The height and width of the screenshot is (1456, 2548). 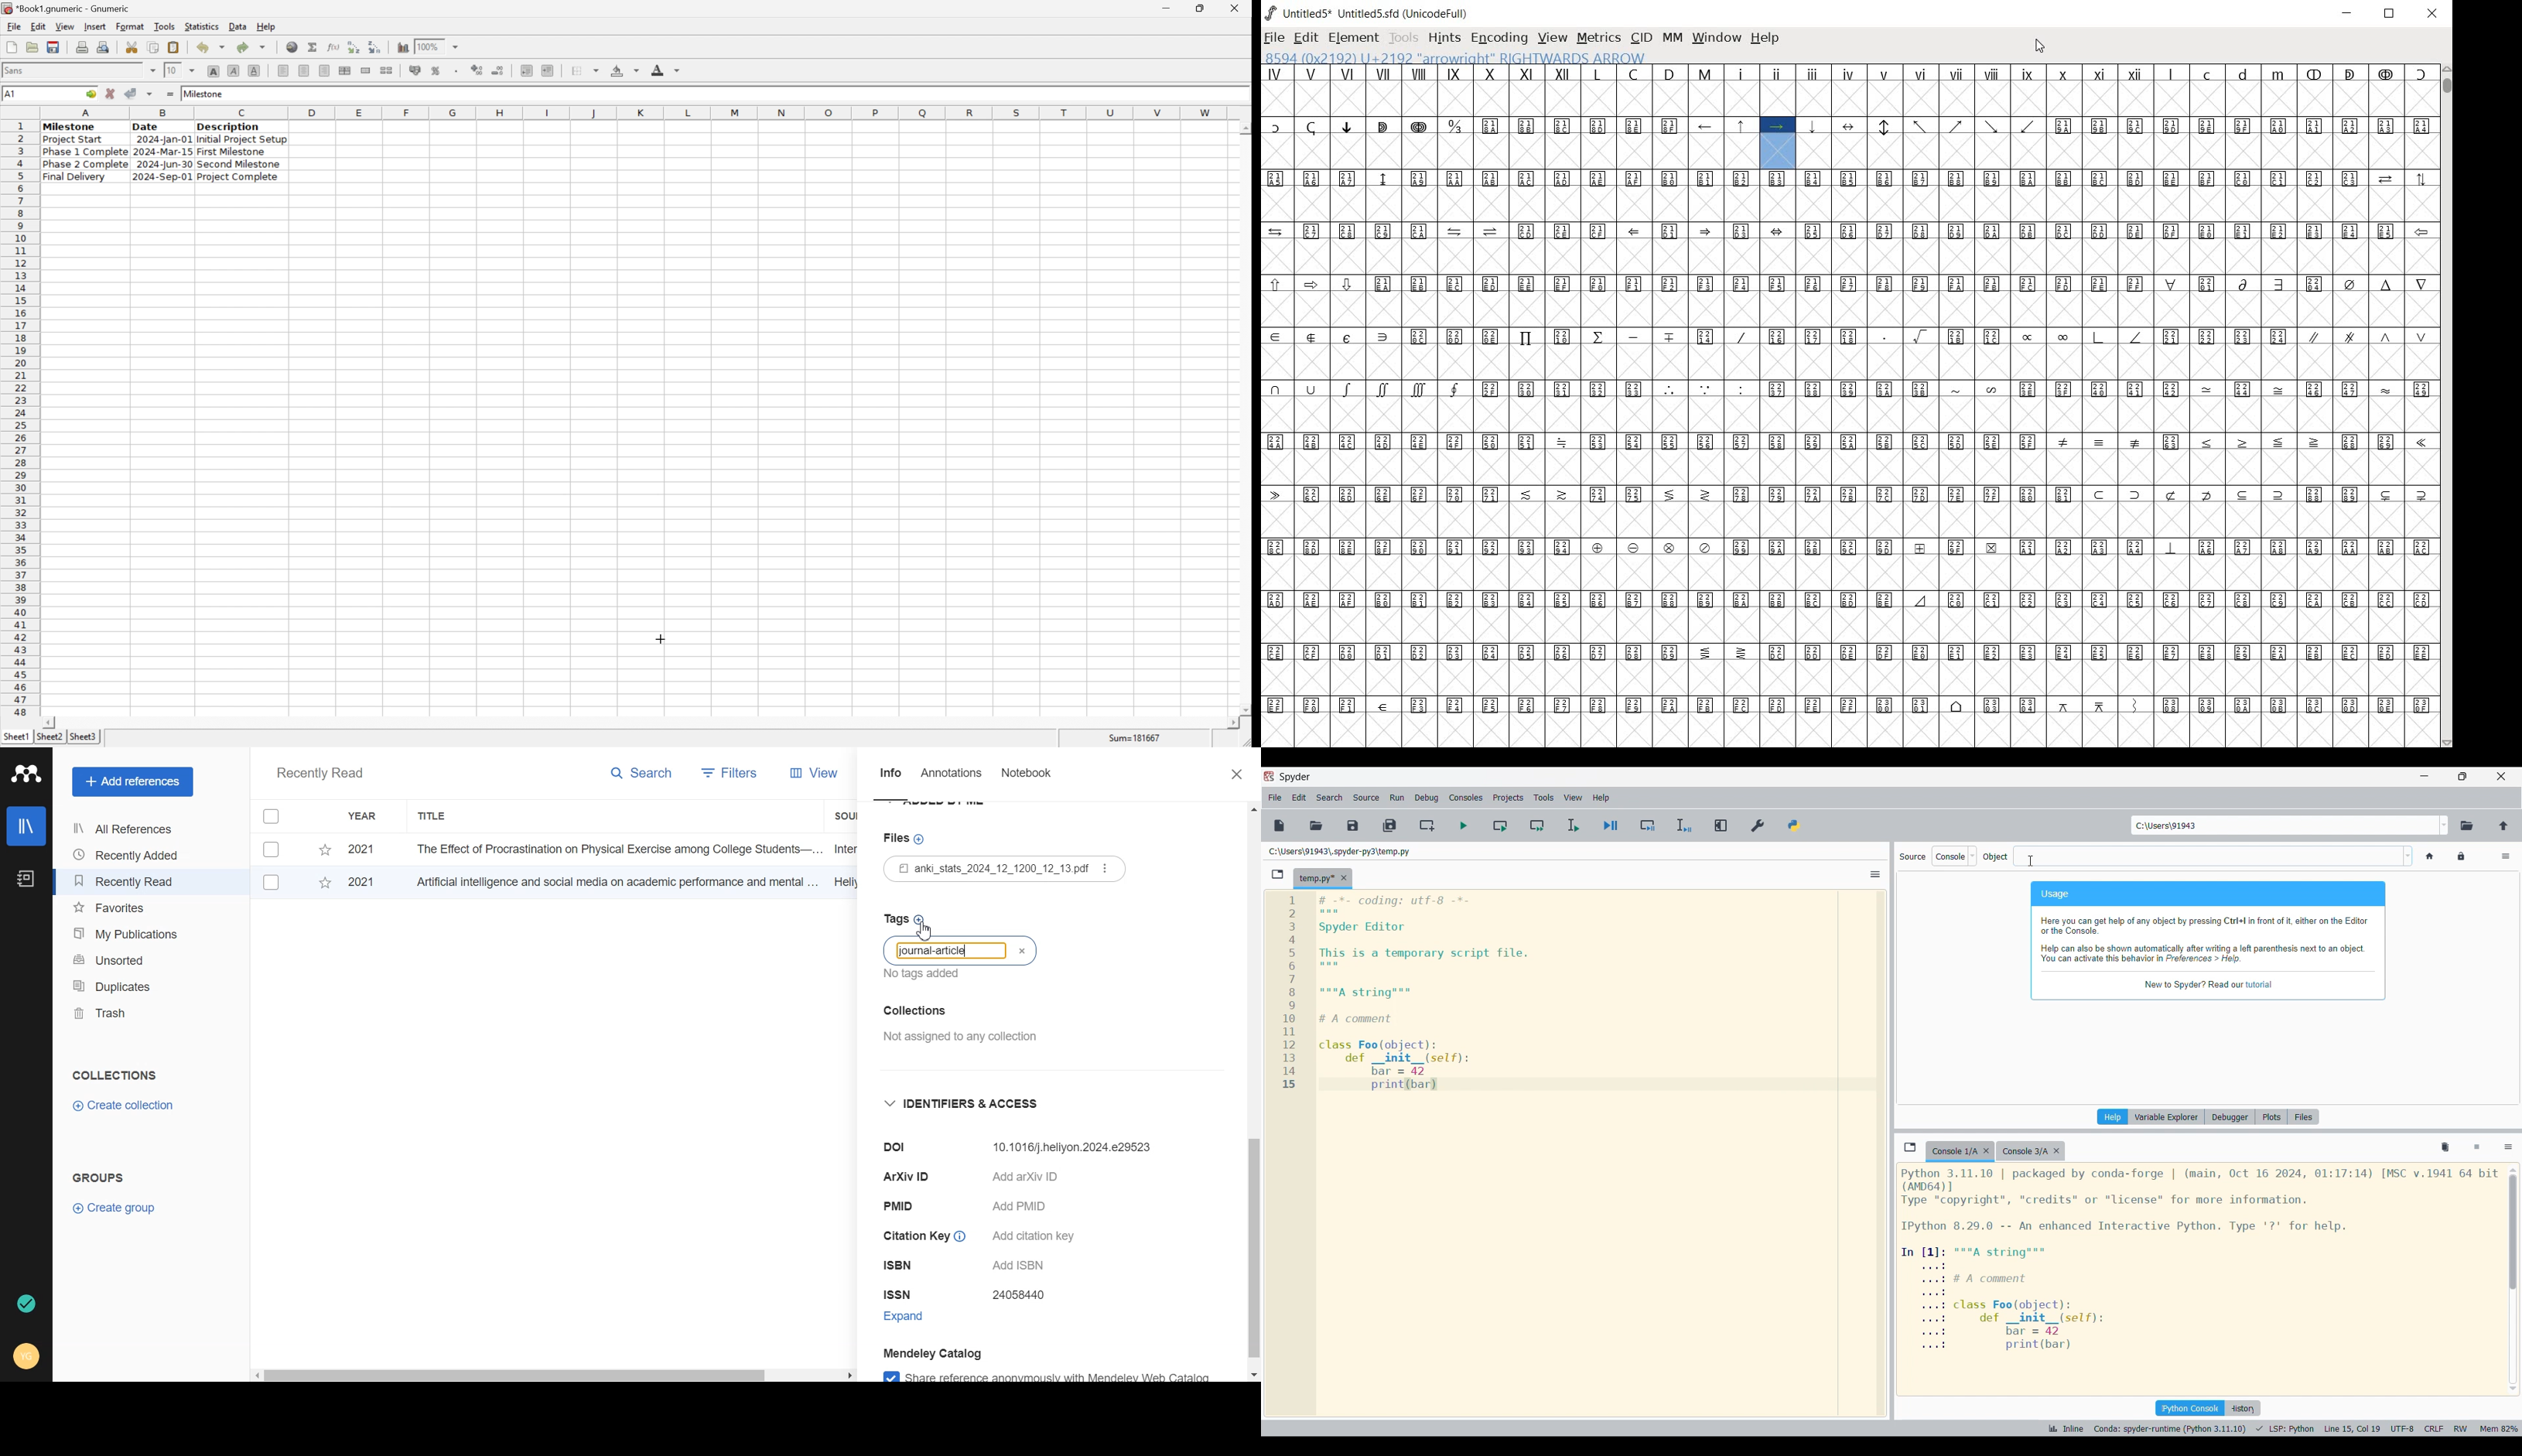 I want to click on enter formula, so click(x=169, y=94).